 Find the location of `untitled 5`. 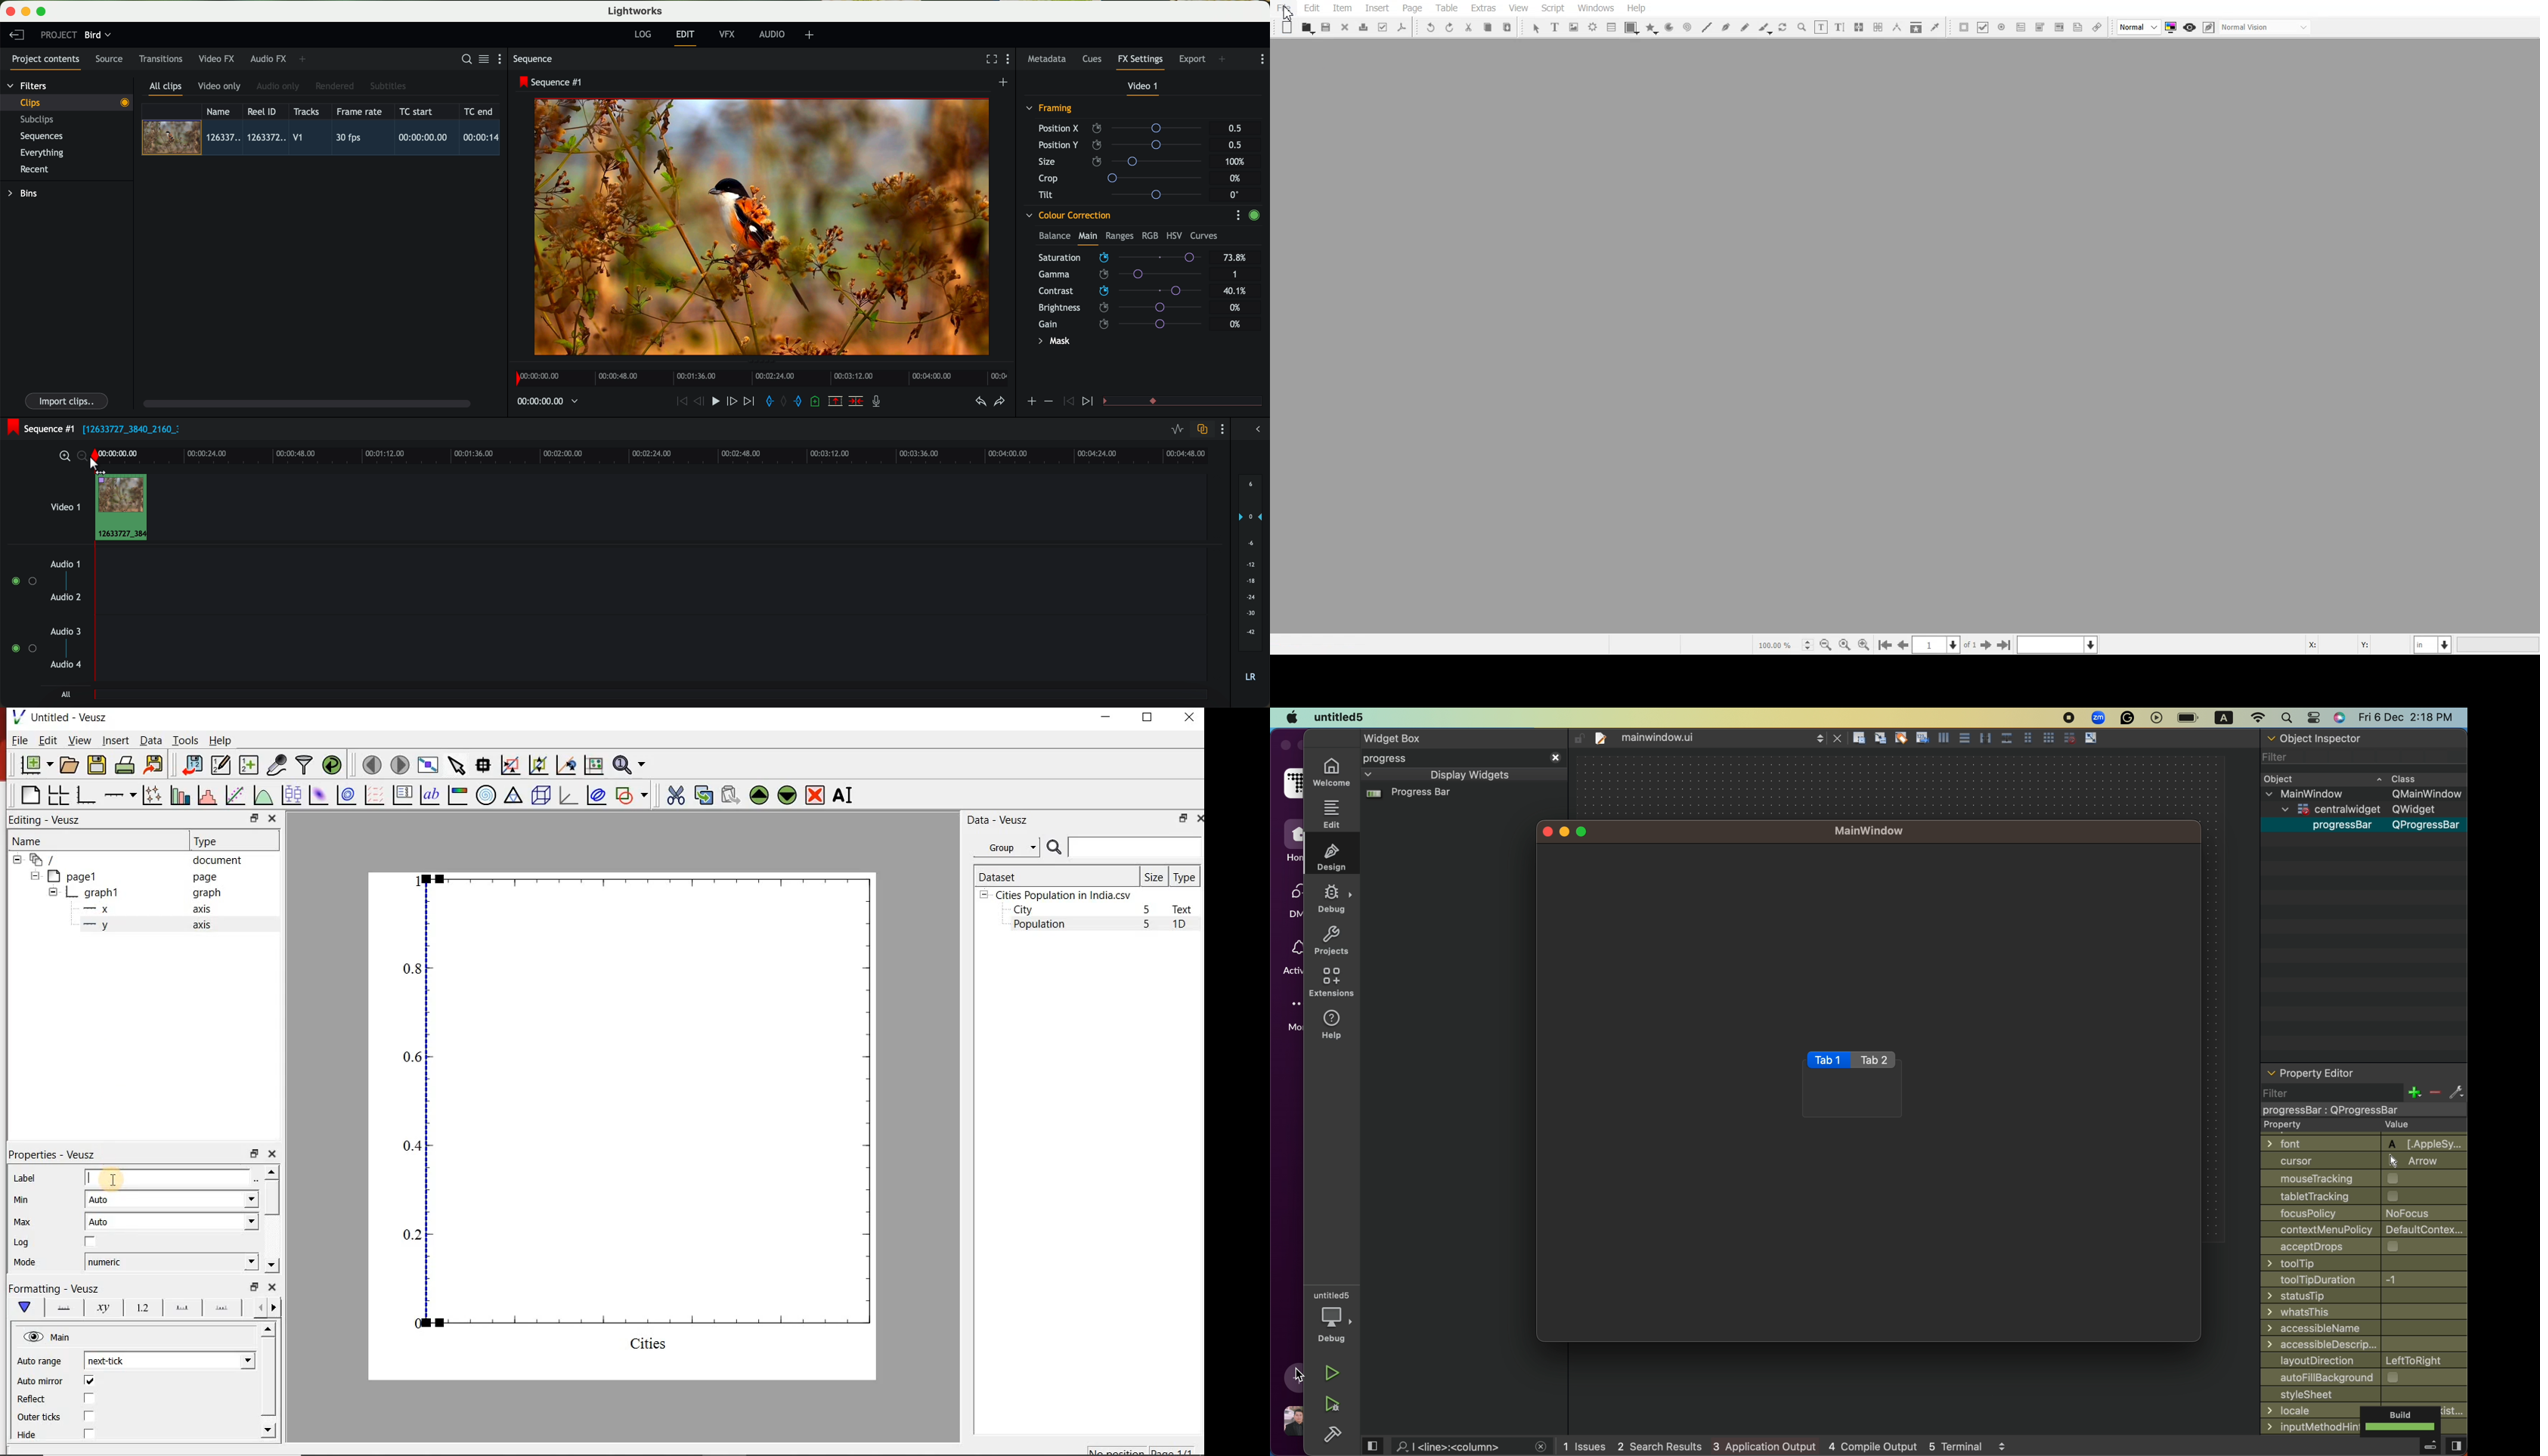

untitled 5 is located at coordinates (1340, 716).